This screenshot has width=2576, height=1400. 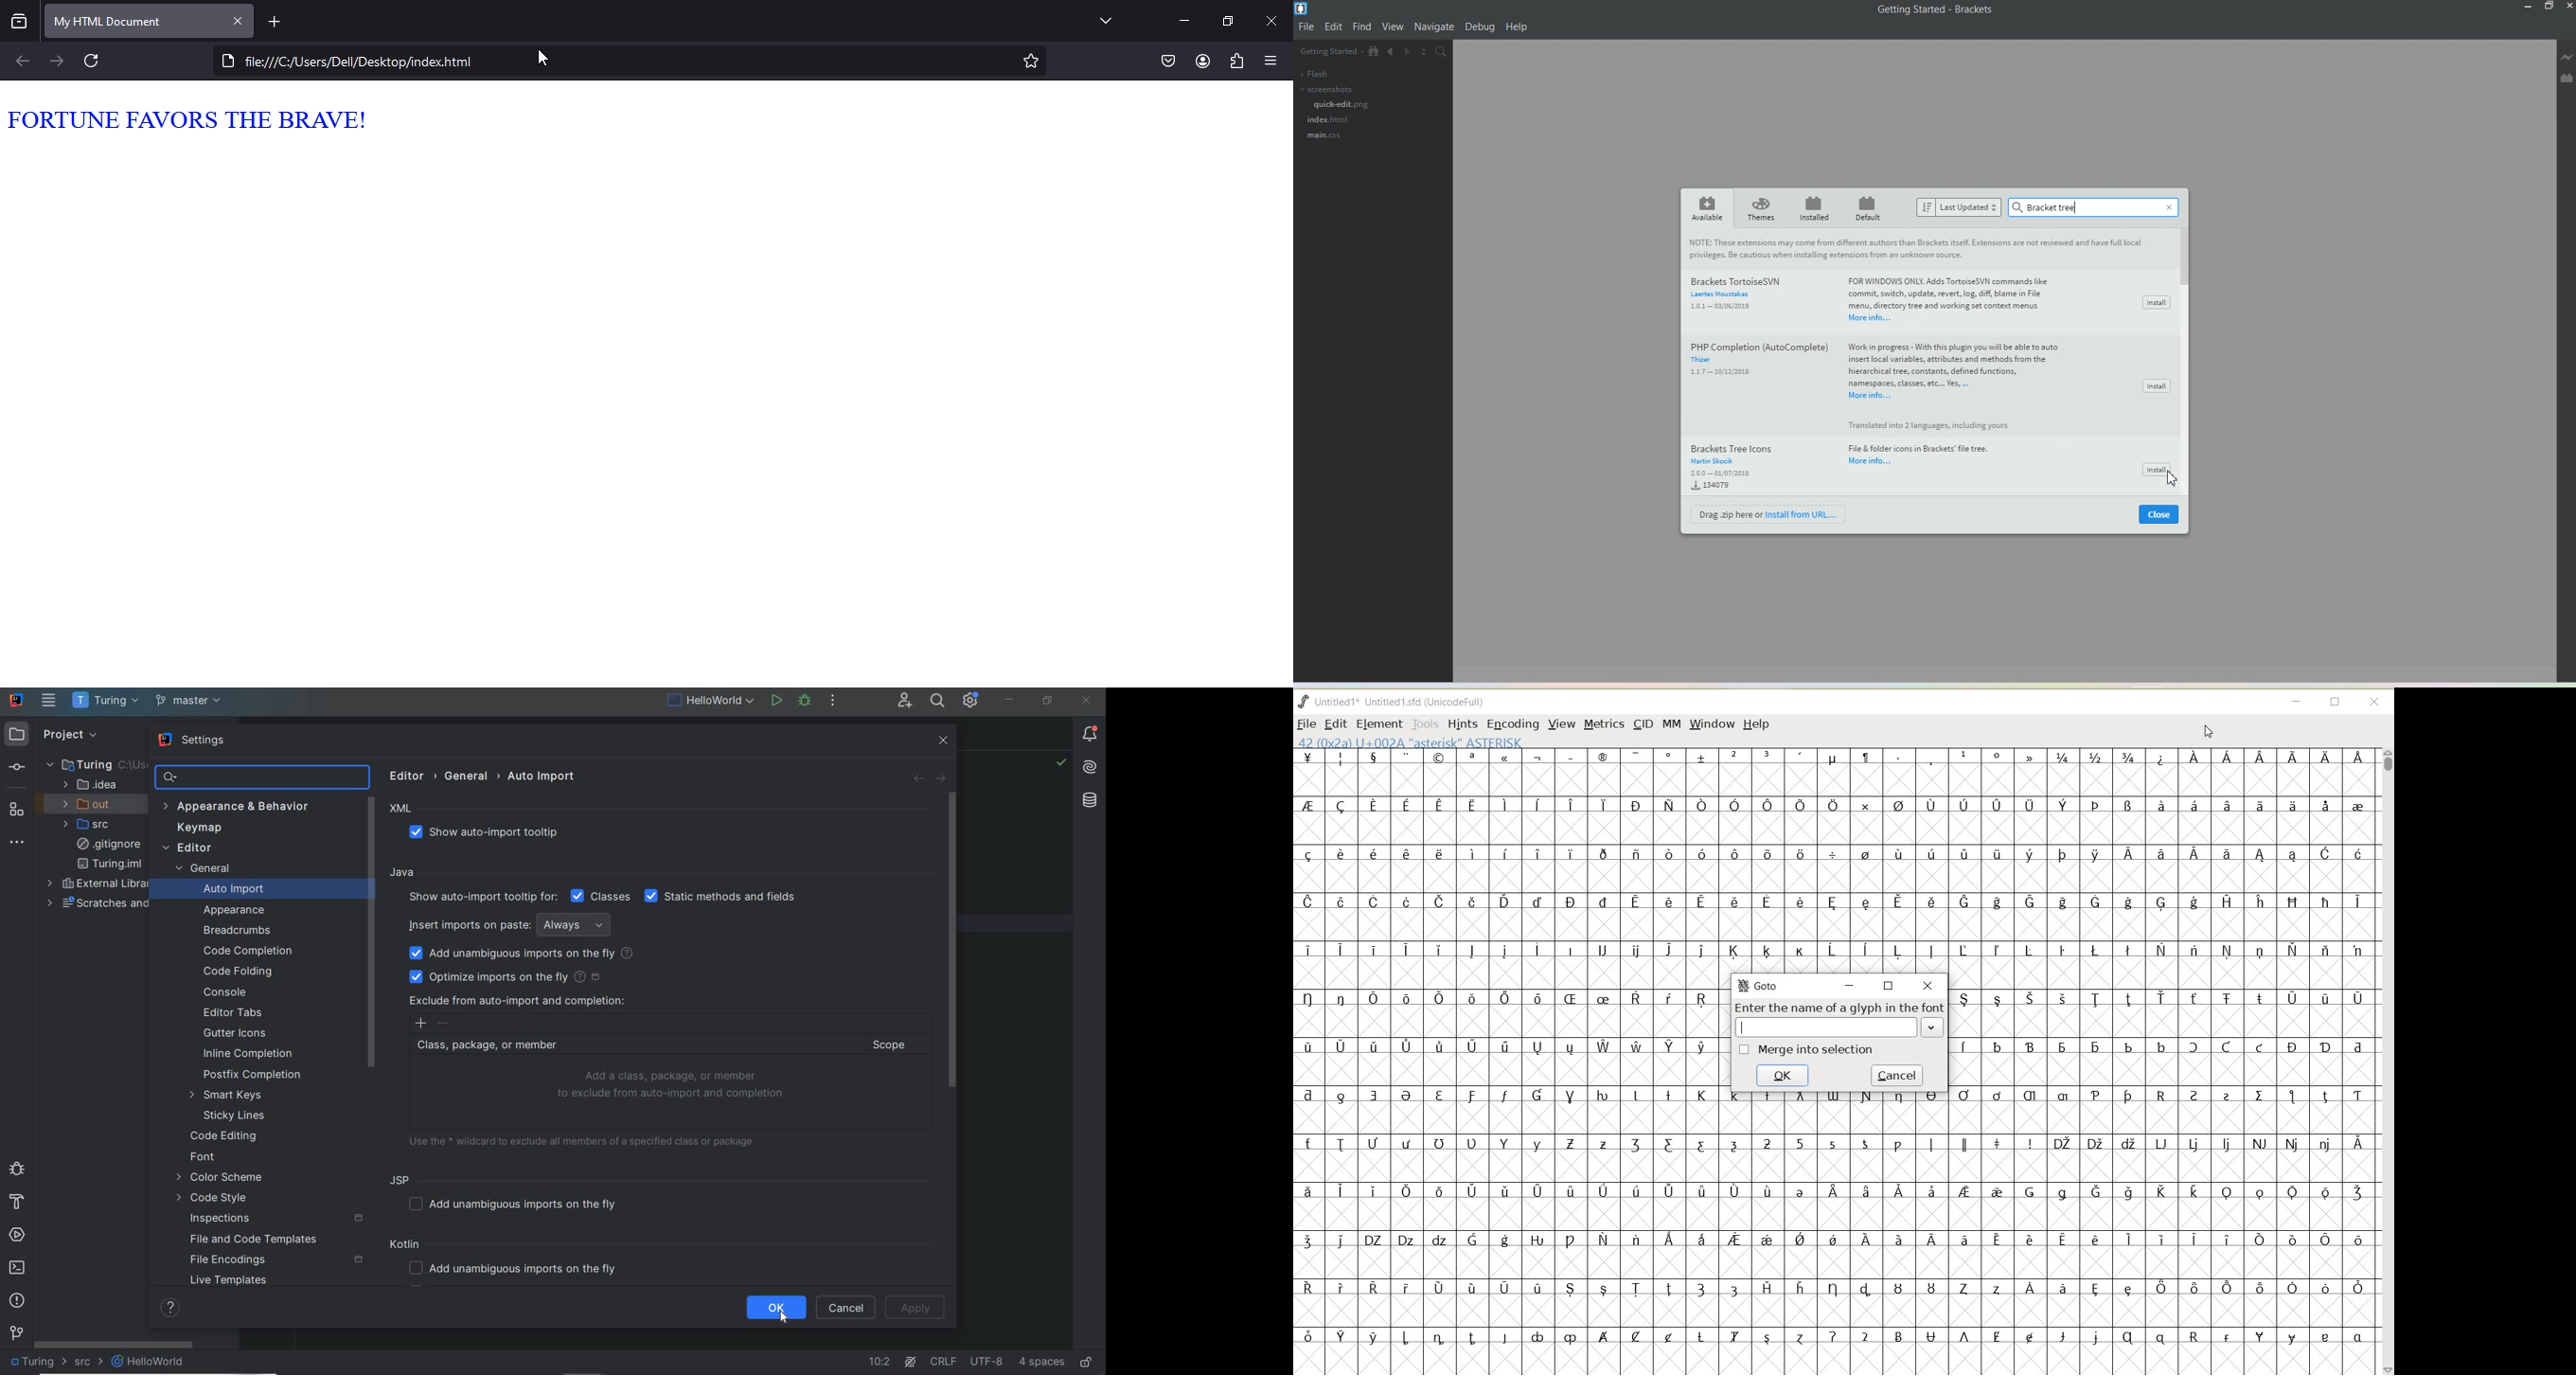 What do you see at coordinates (2336, 702) in the screenshot?
I see `RESTORE` at bounding box center [2336, 702].